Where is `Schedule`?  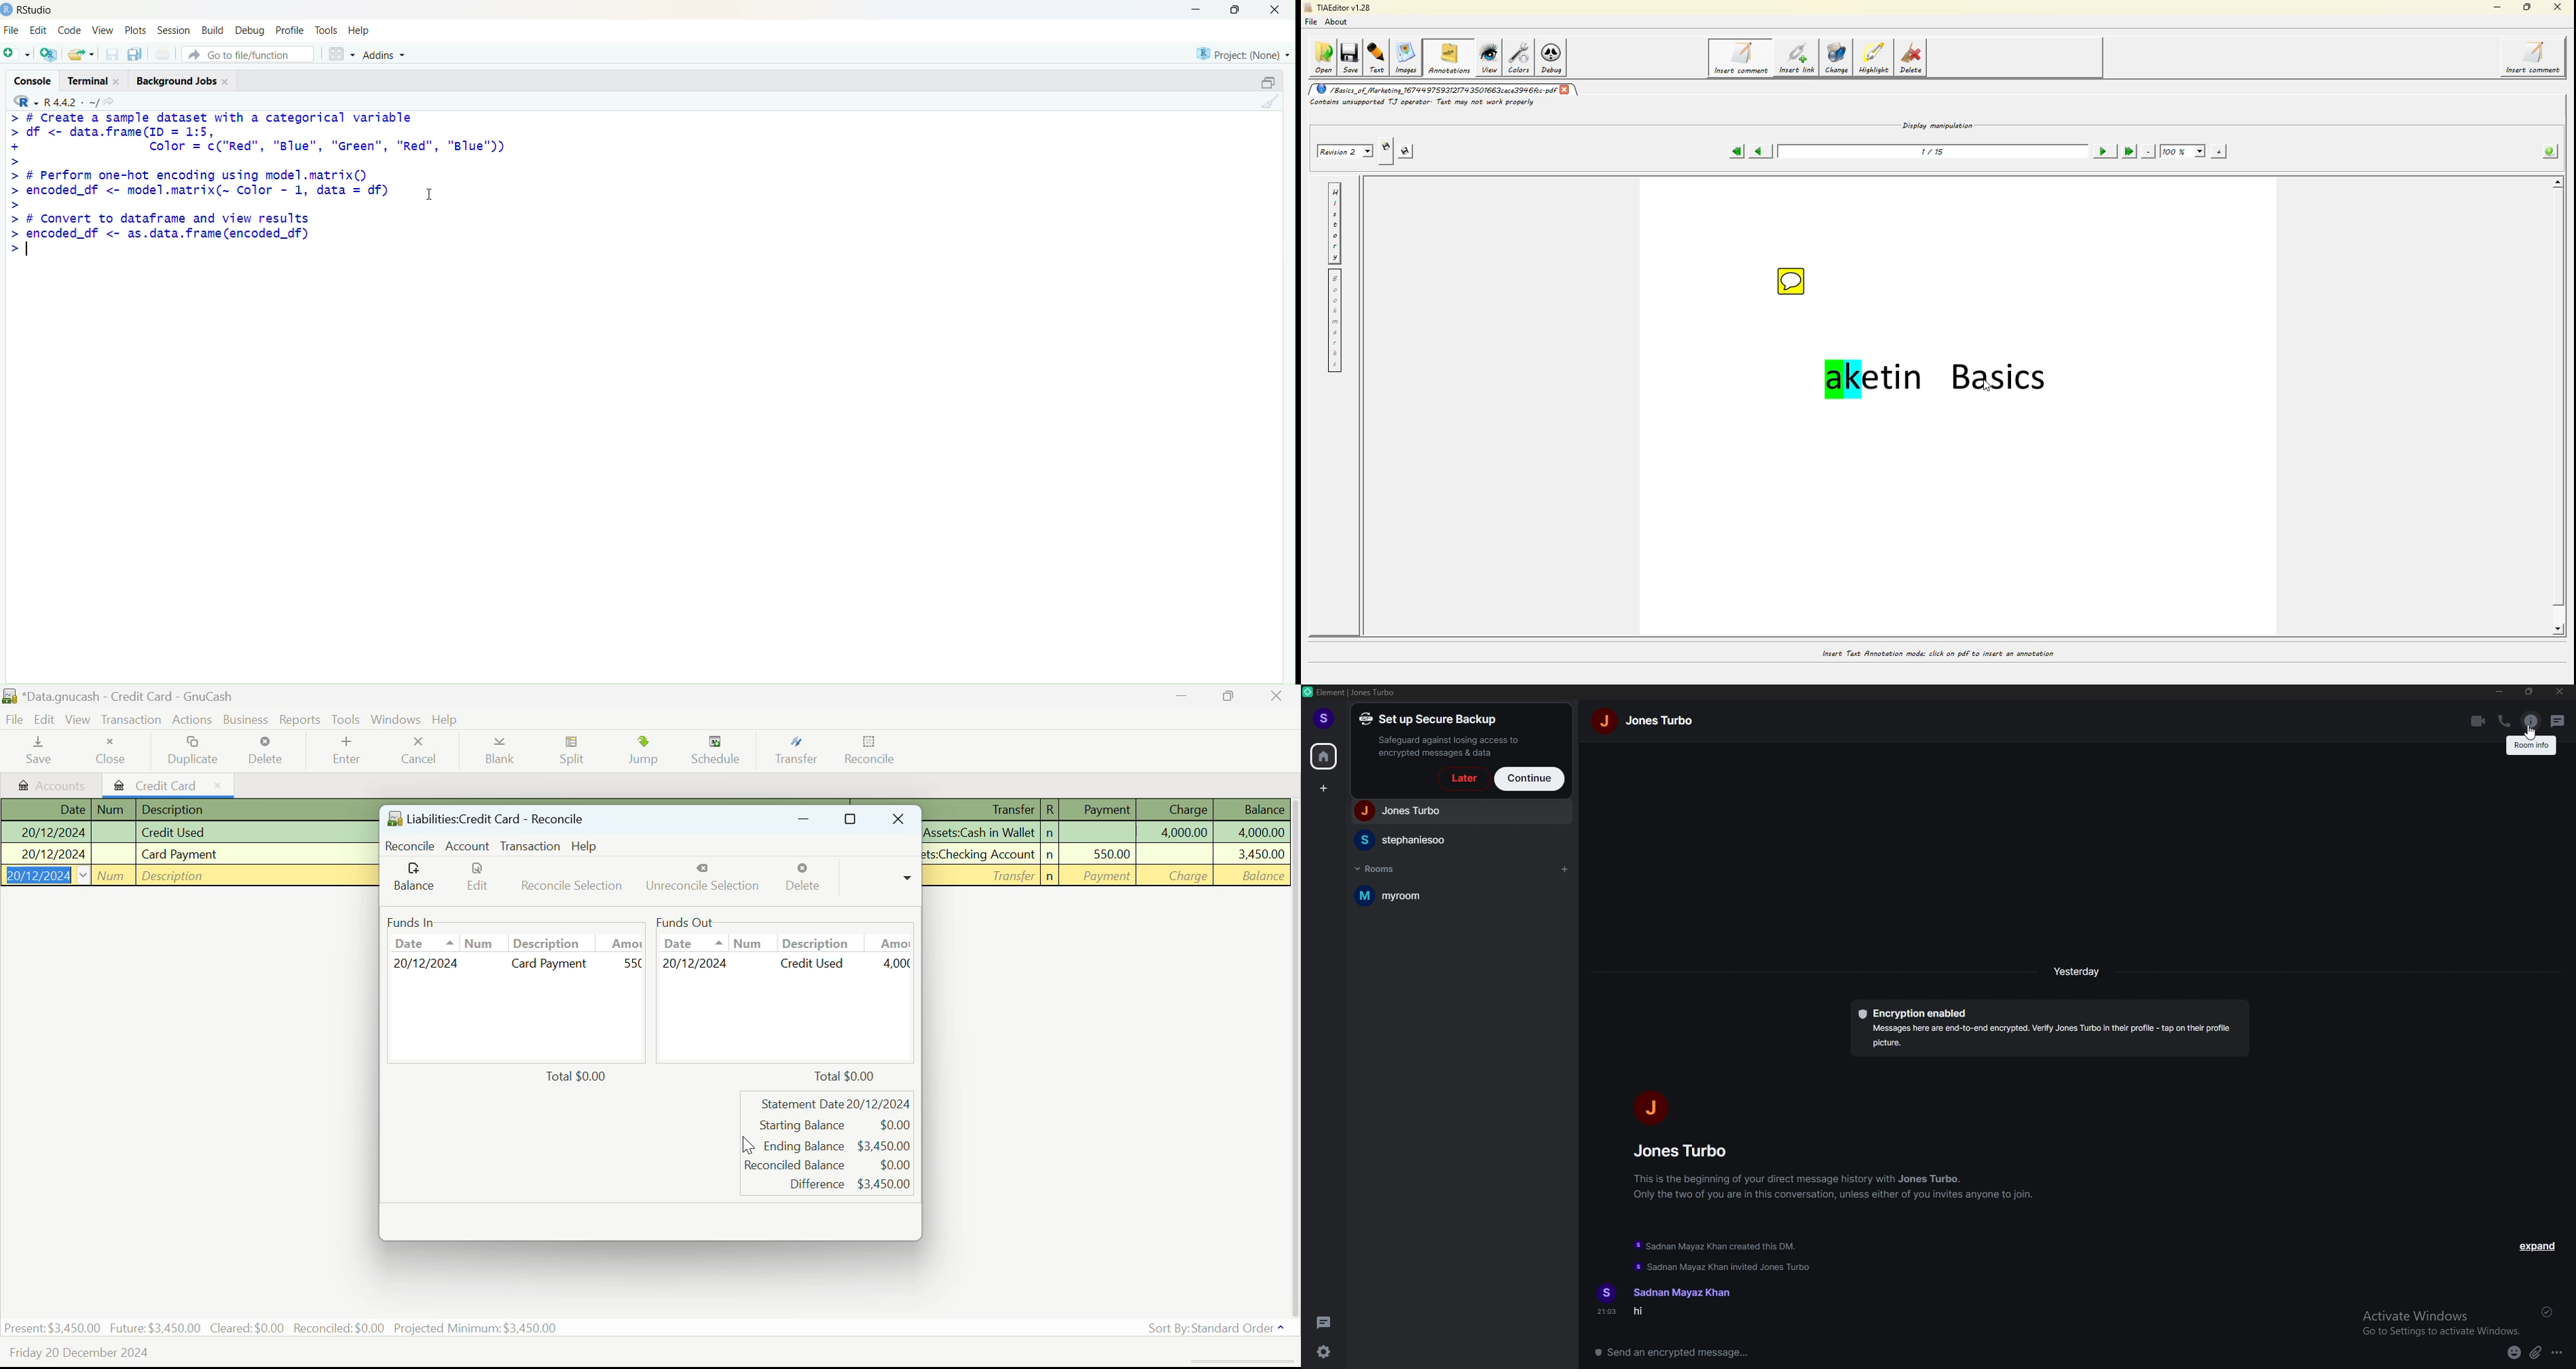
Schedule is located at coordinates (716, 754).